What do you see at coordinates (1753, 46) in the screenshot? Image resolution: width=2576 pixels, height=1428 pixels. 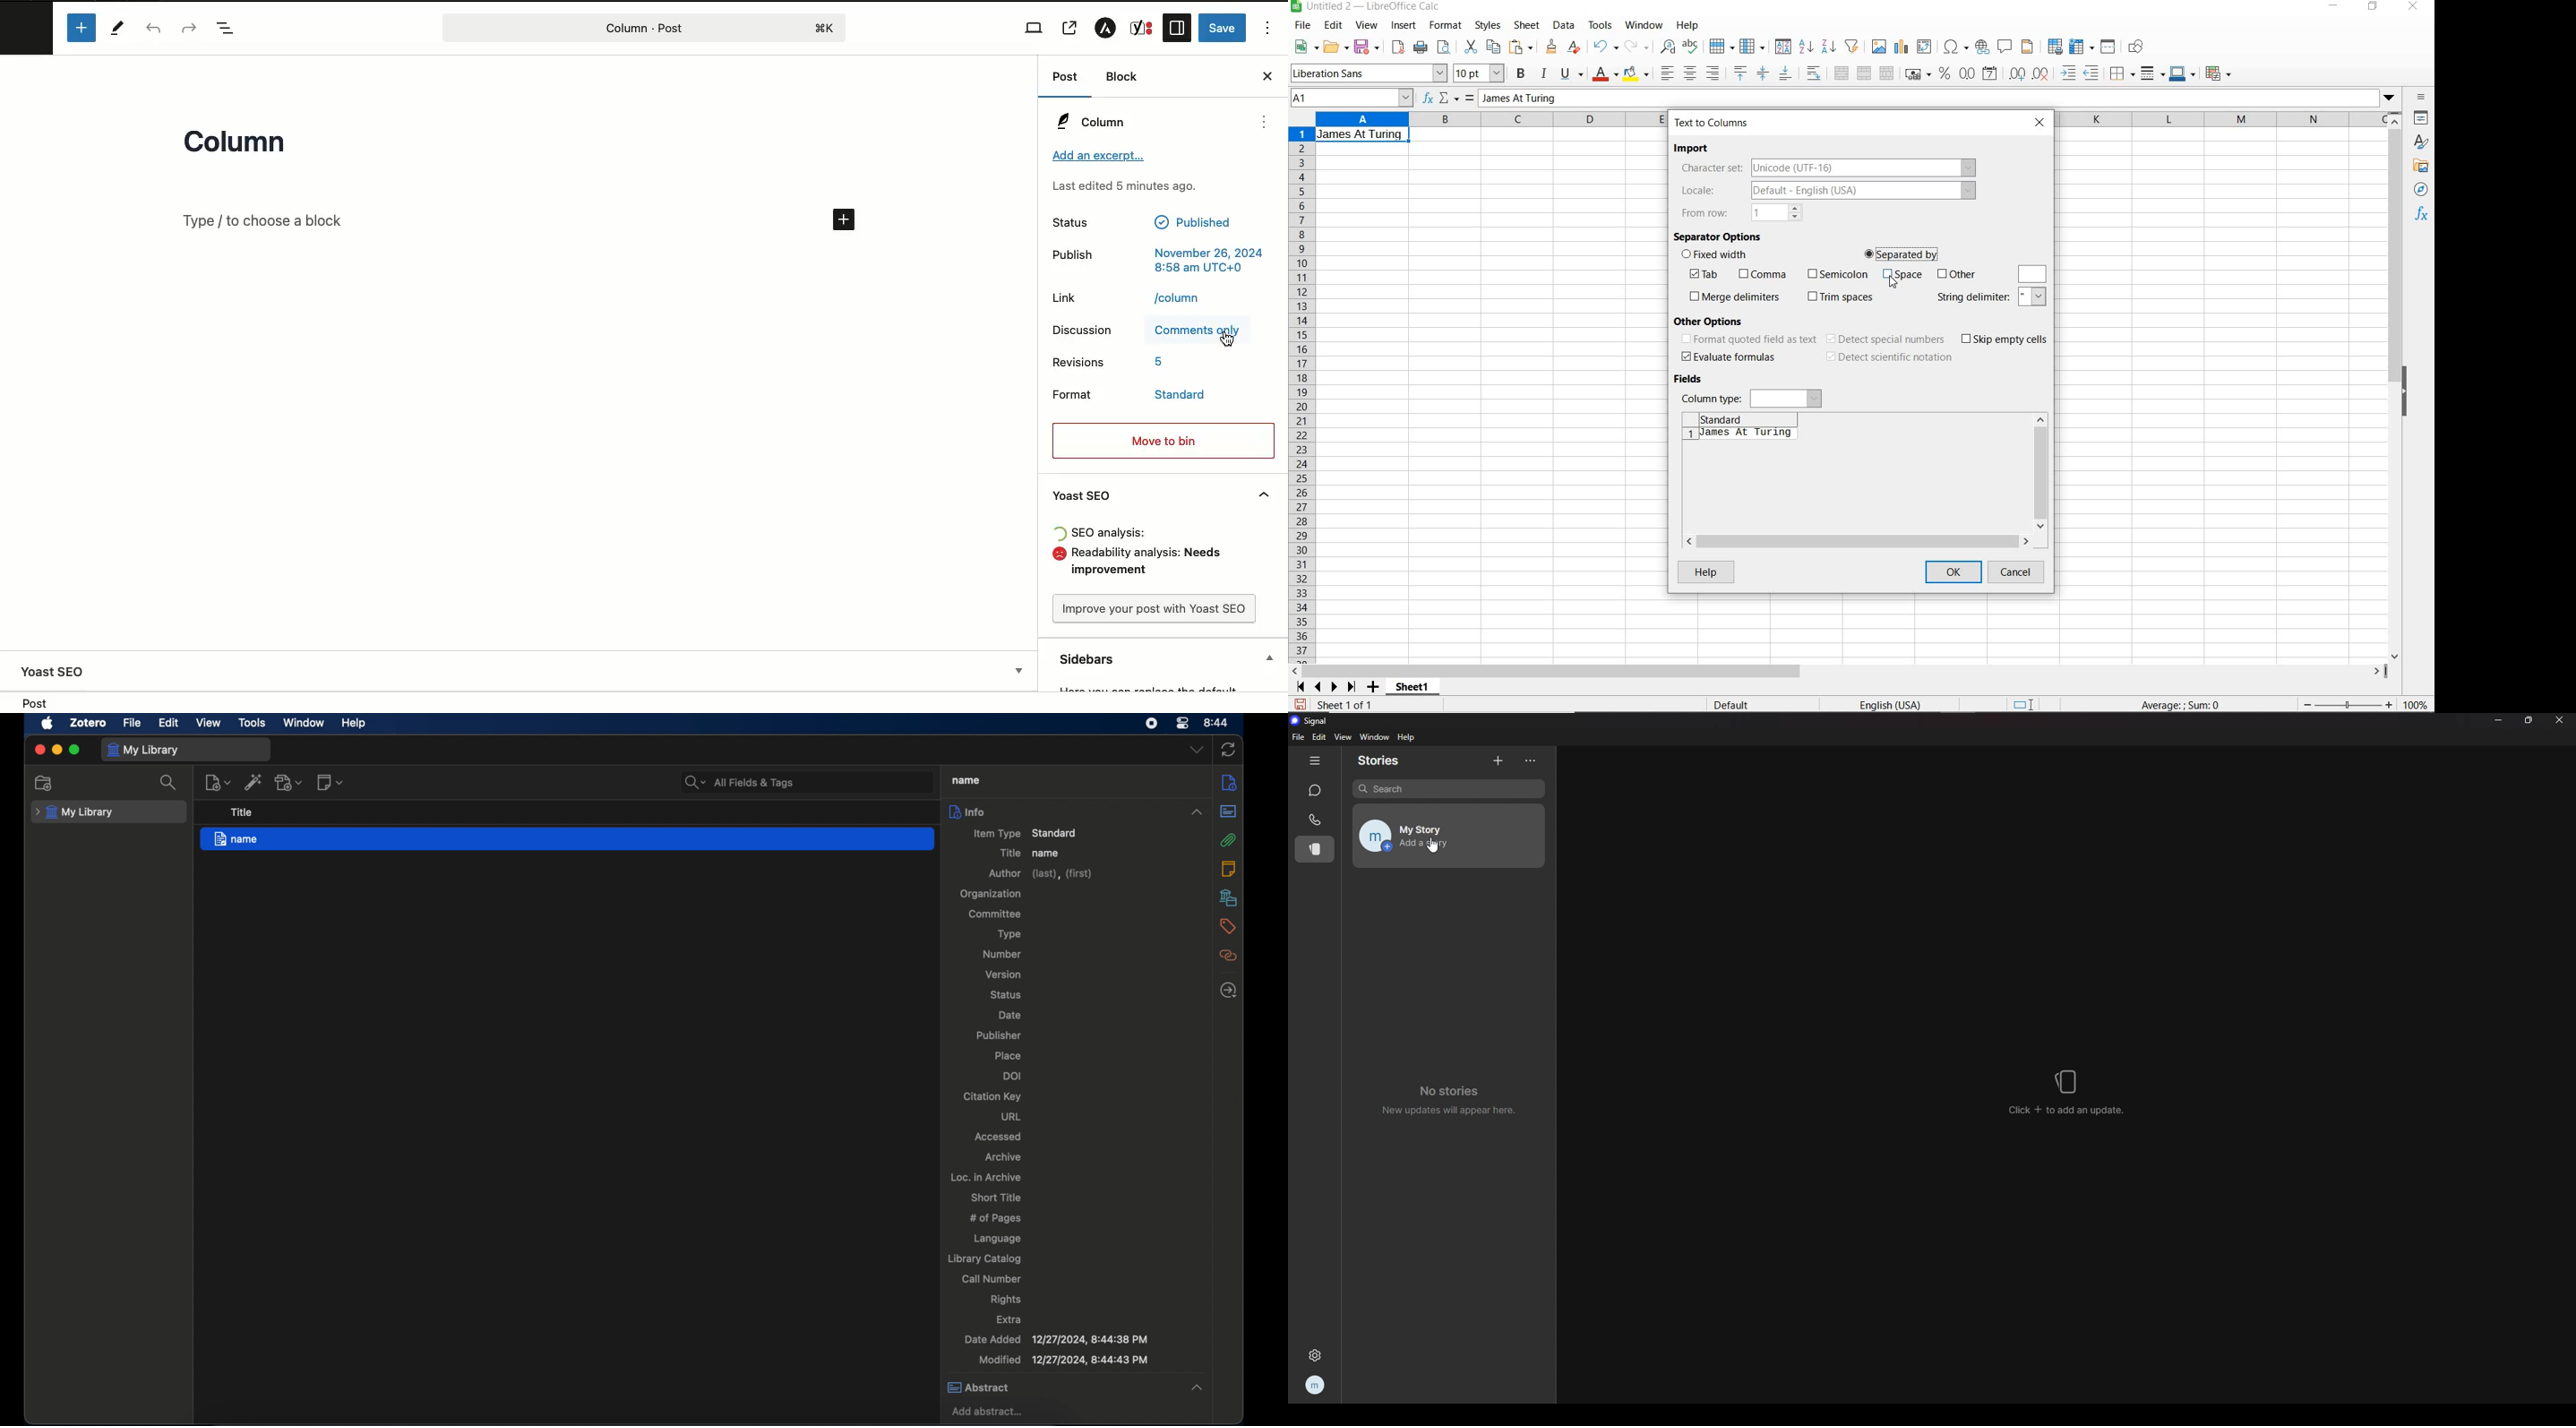 I see `column` at bounding box center [1753, 46].